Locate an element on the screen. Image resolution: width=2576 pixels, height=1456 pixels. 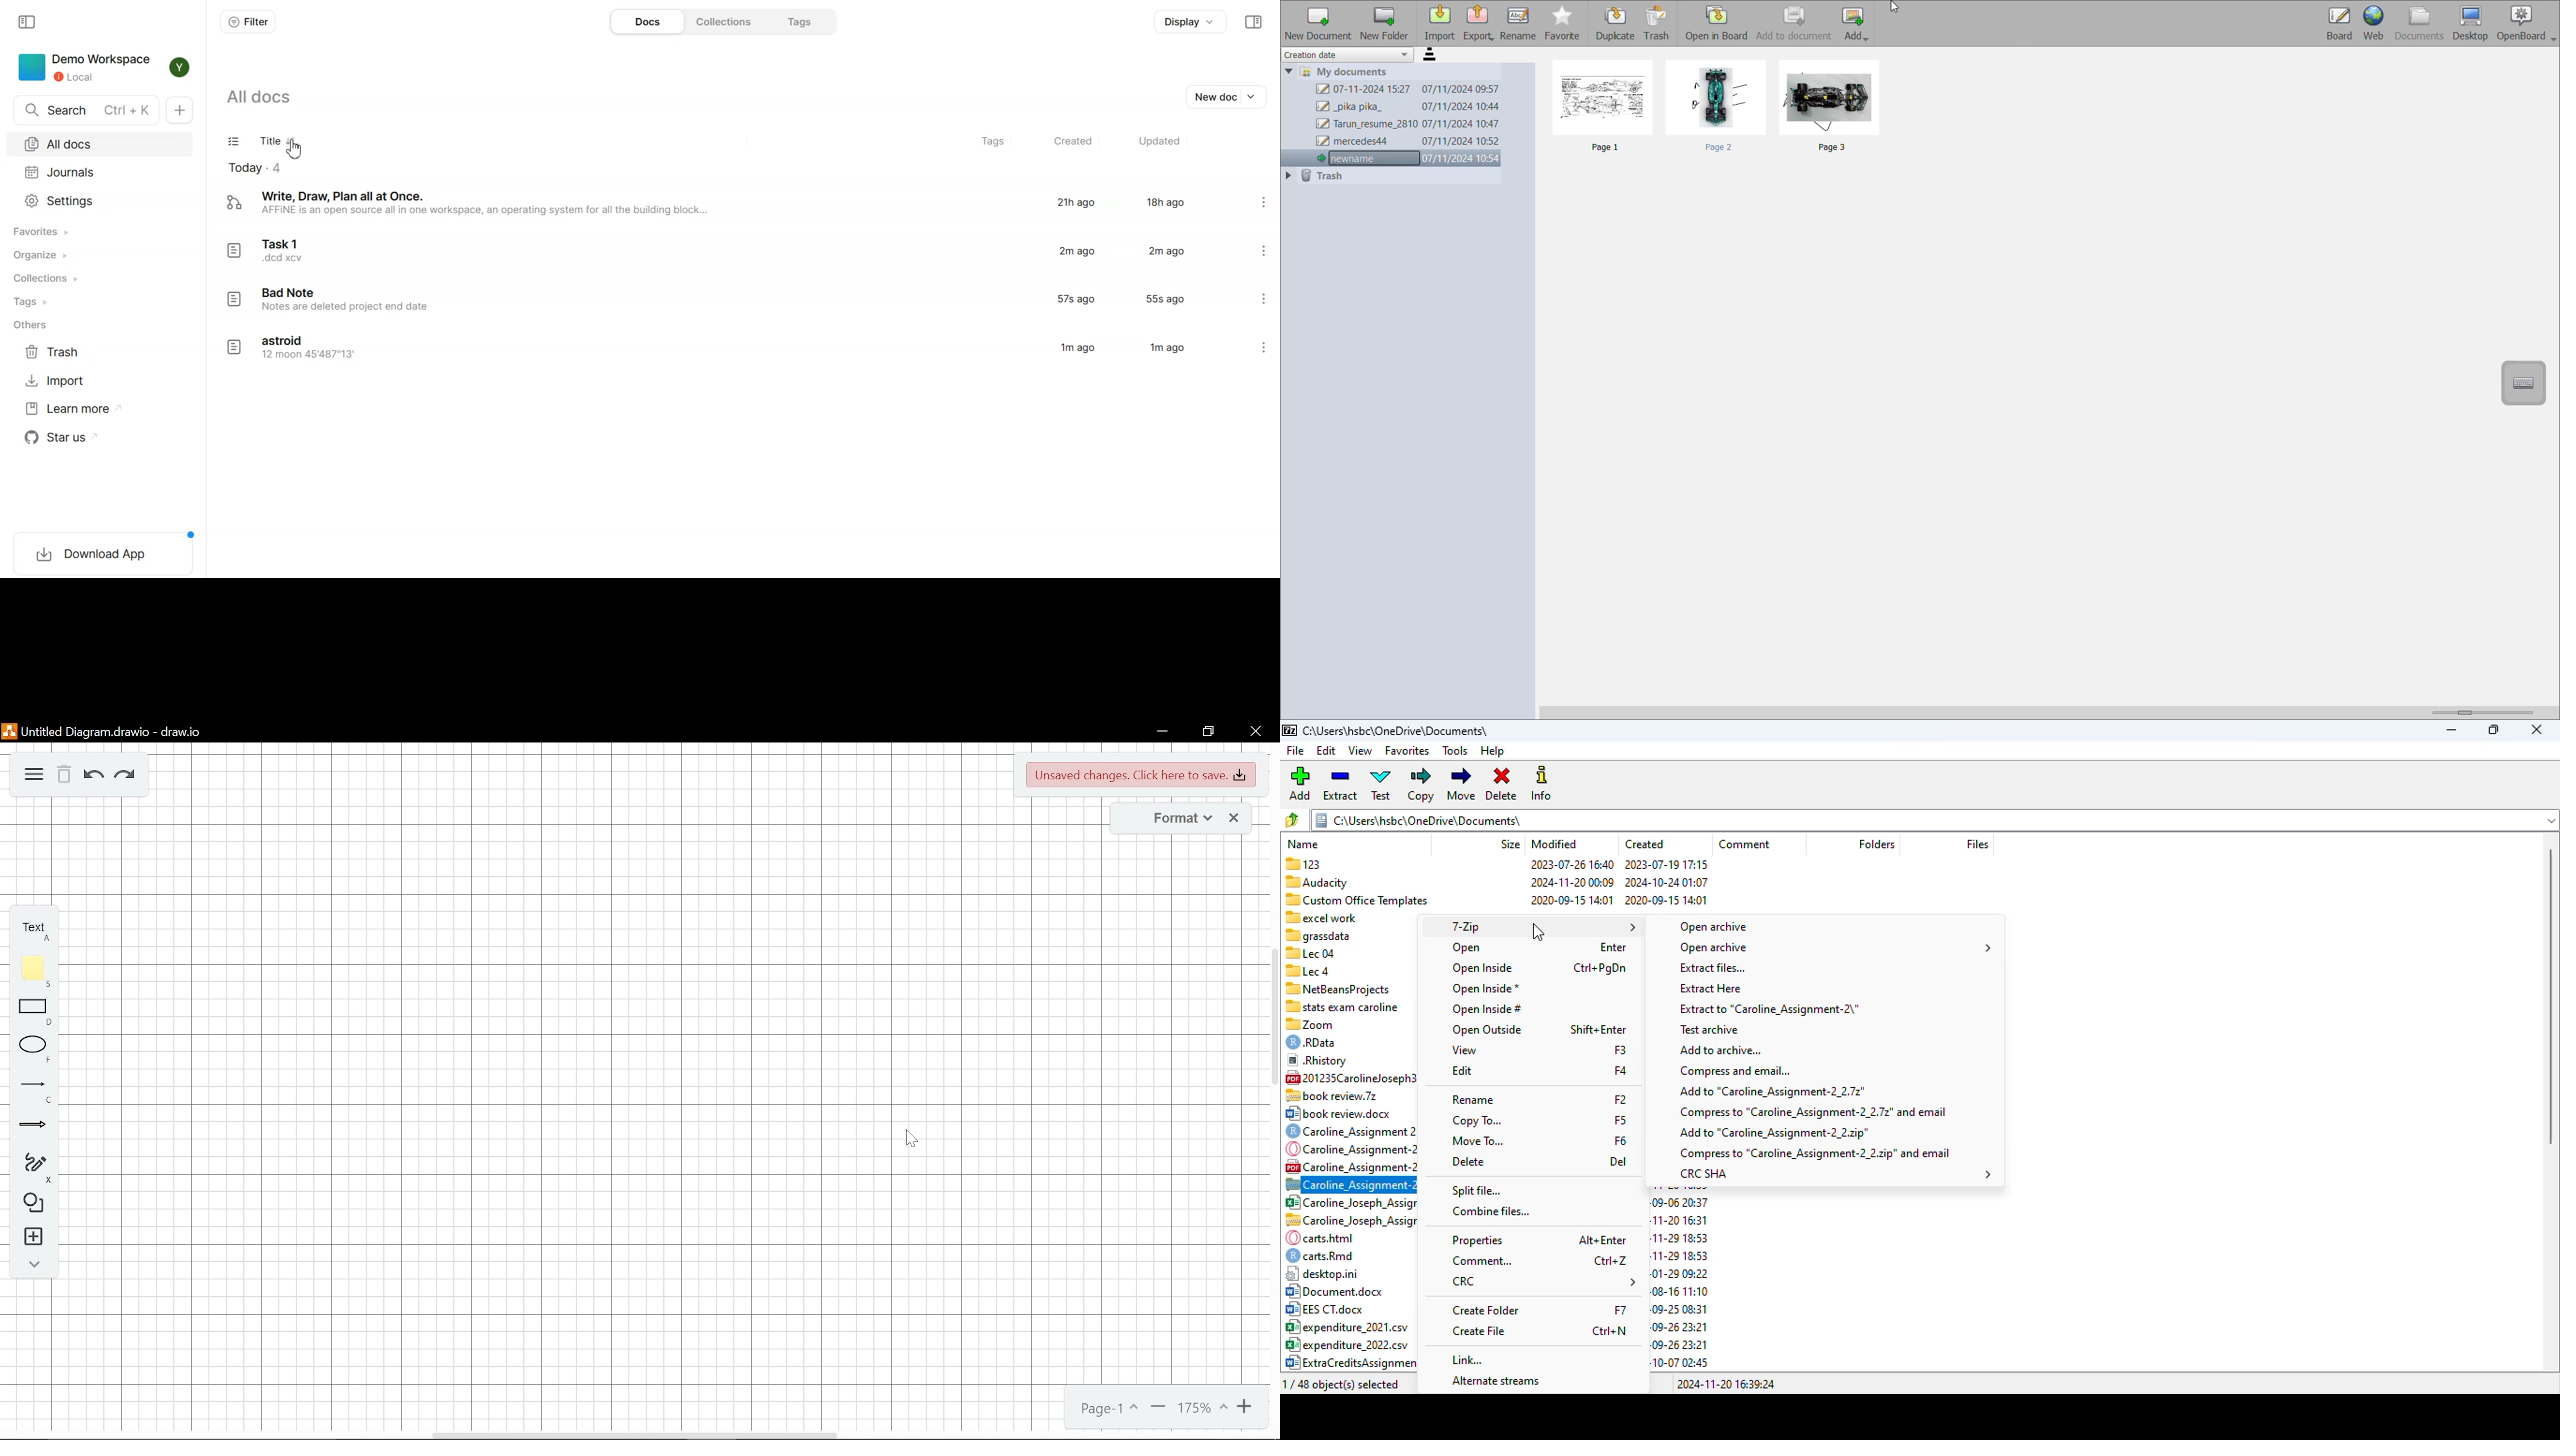
Cursor is located at coordinates (295, 150).